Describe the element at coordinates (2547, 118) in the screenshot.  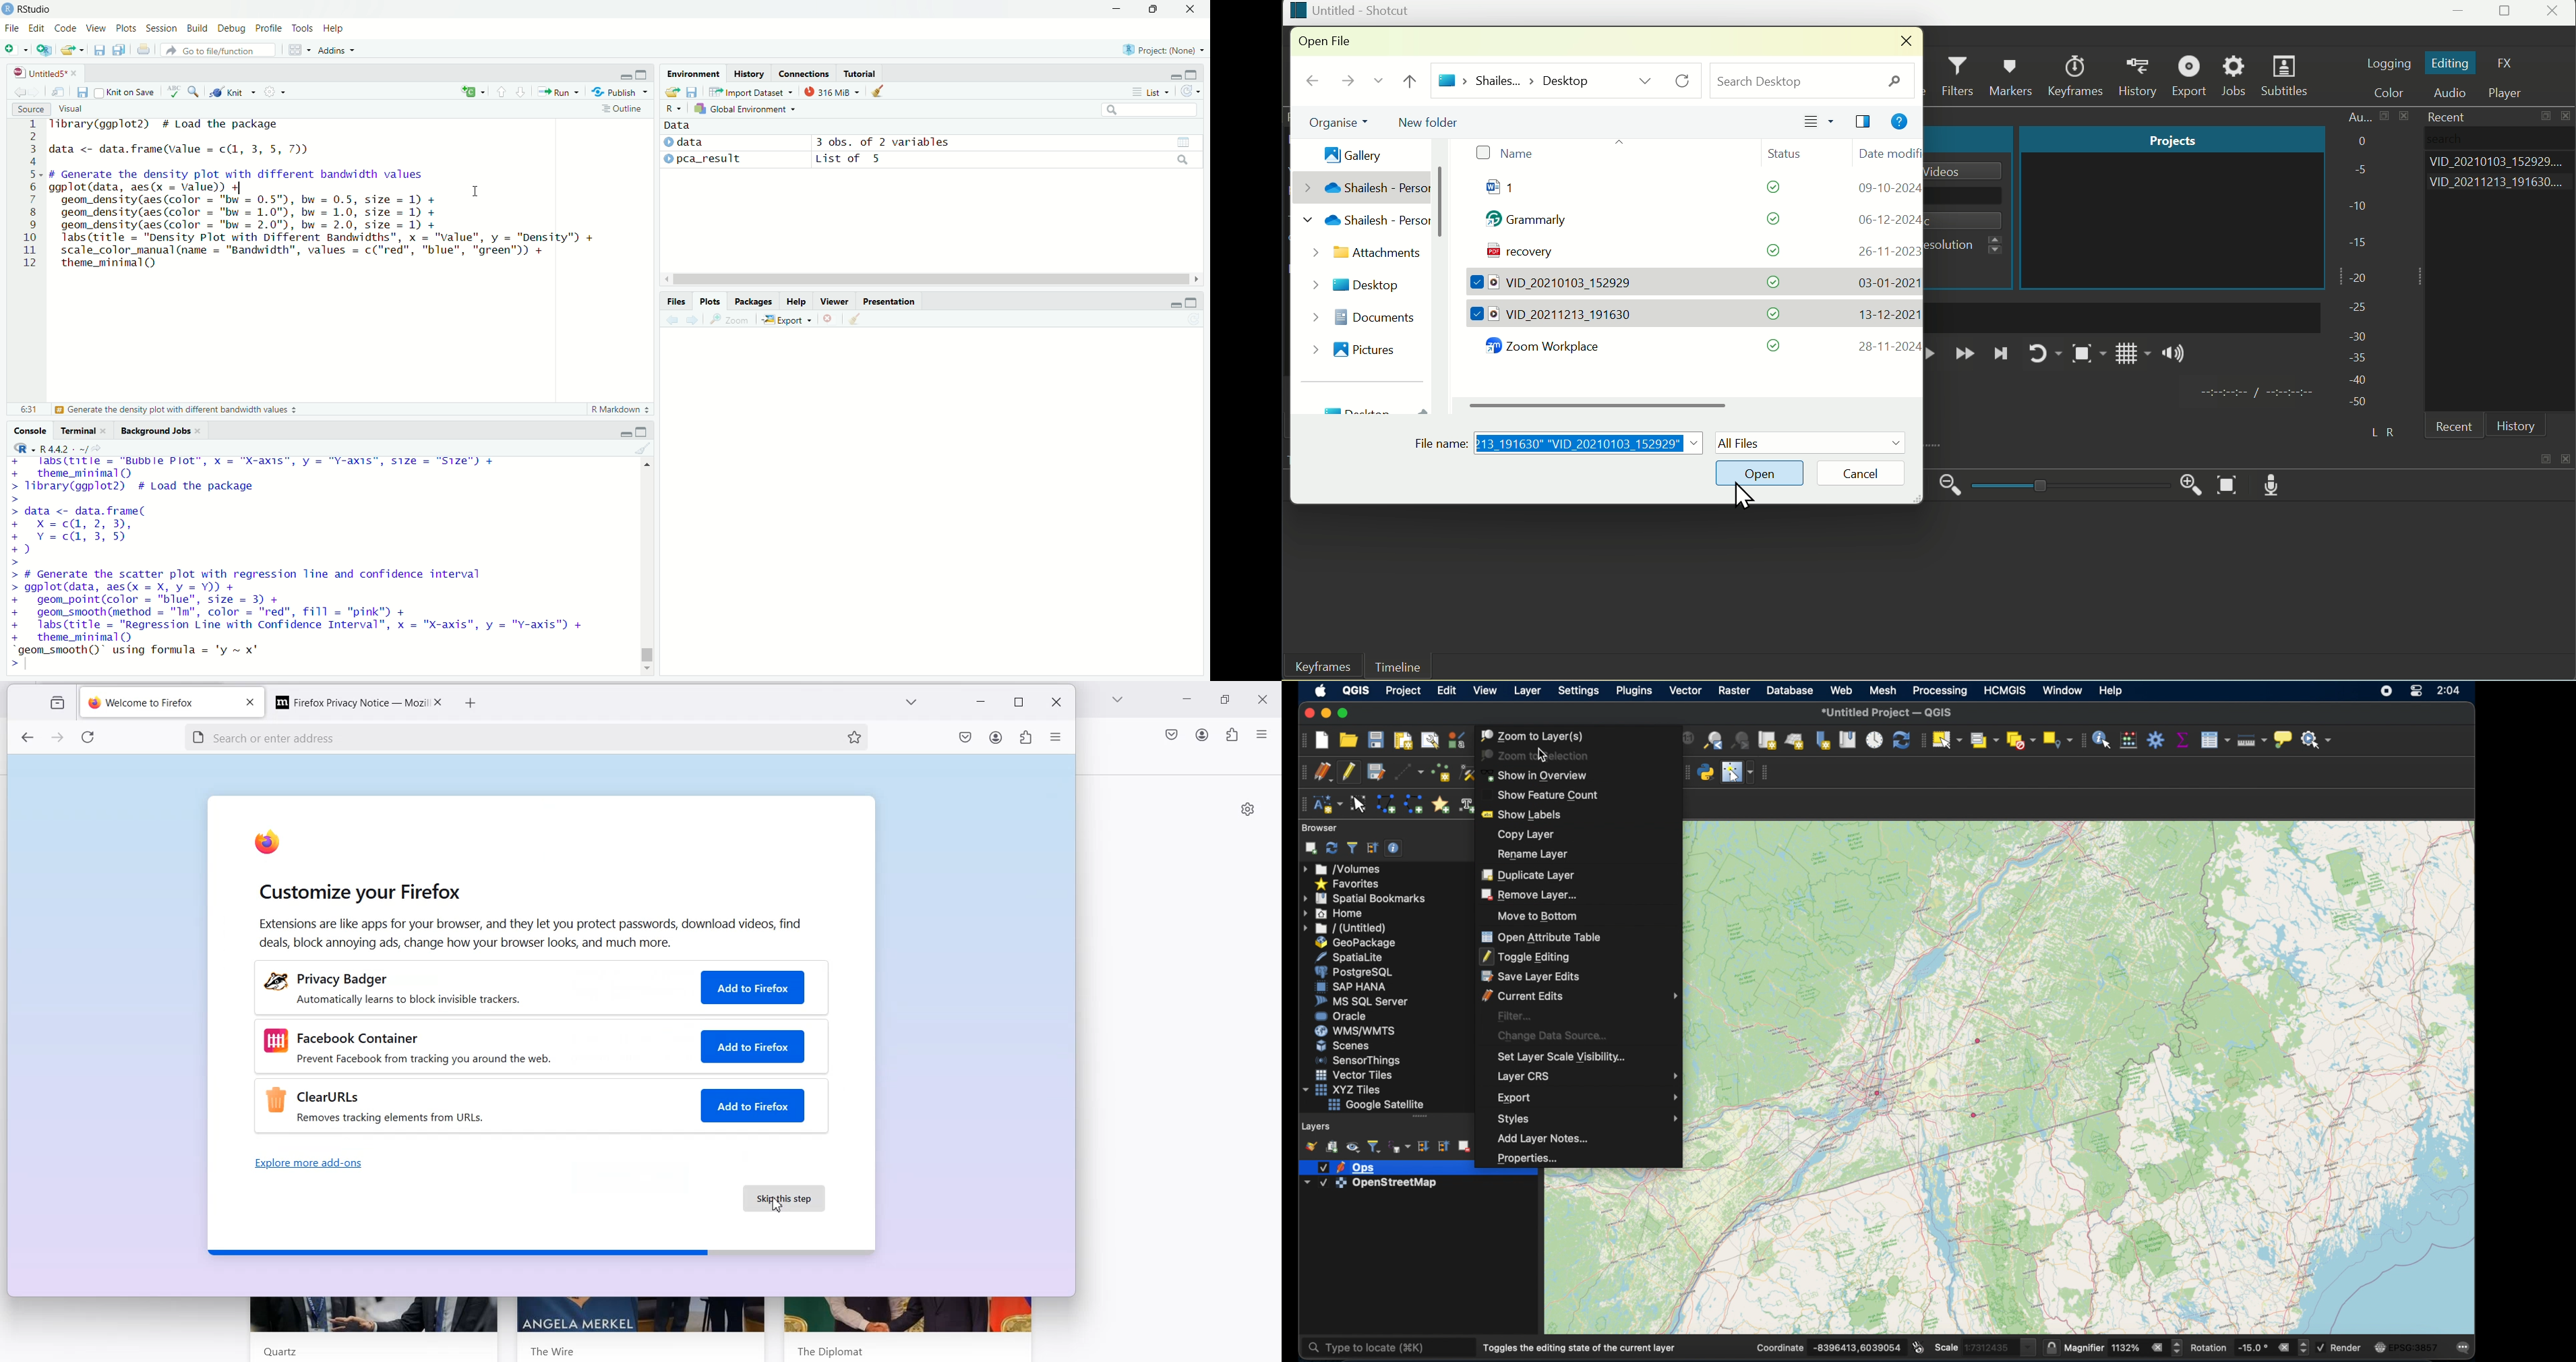
I see `maximize` at that location.